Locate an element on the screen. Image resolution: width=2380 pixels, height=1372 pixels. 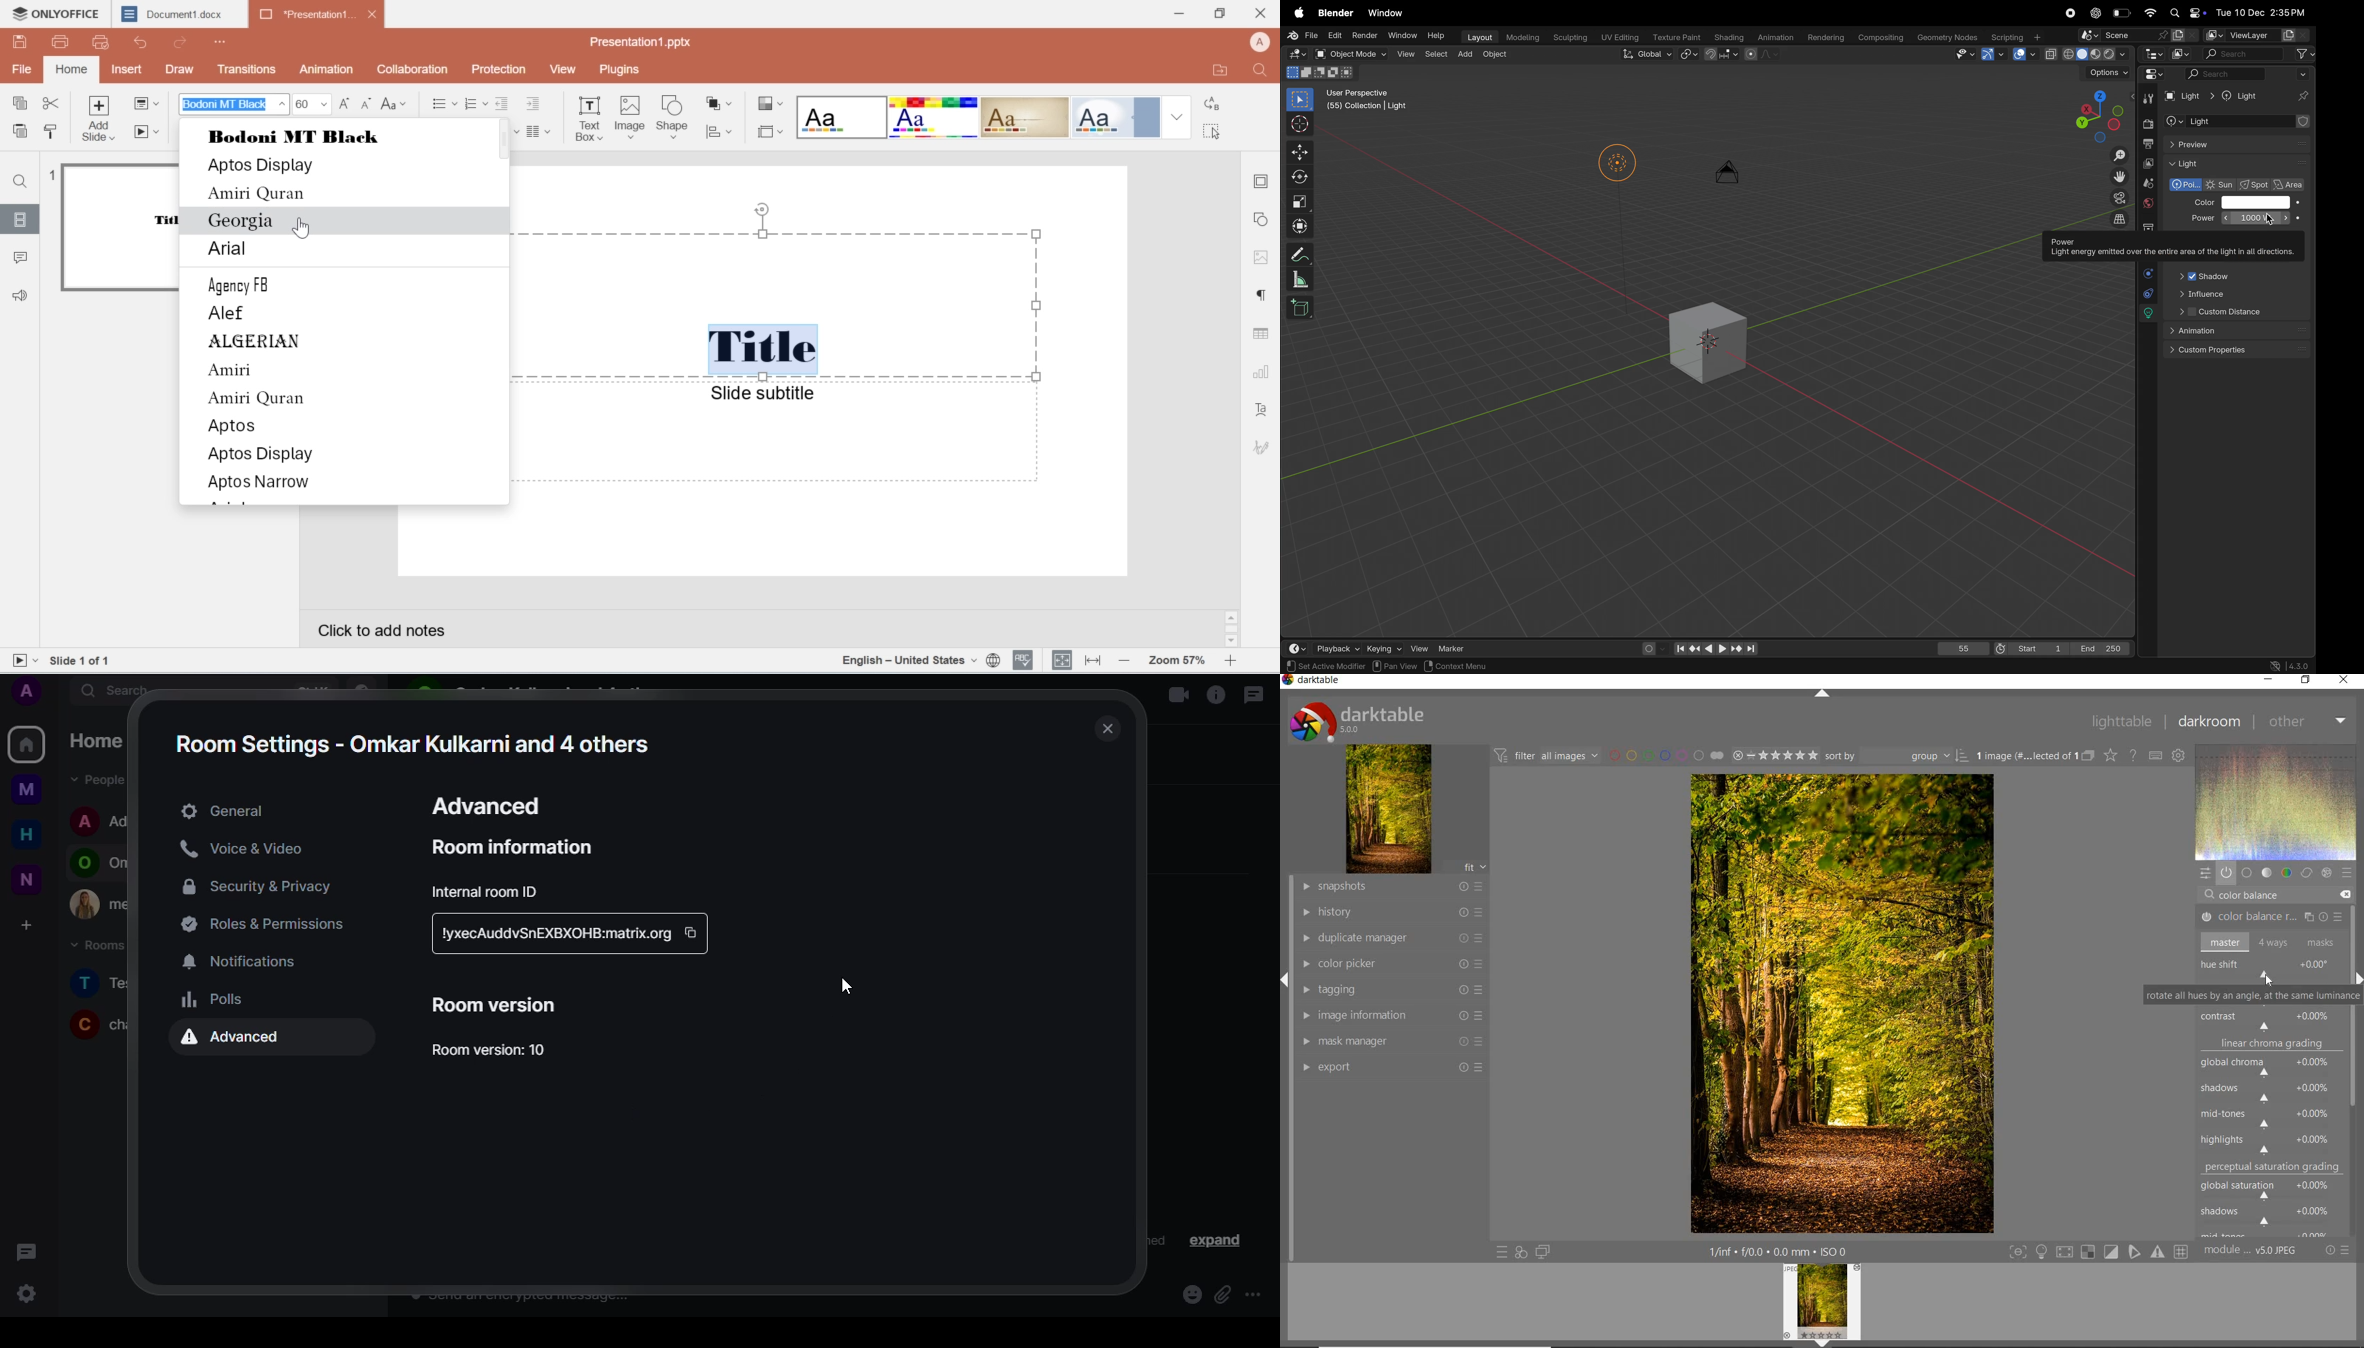
info is located at coordinates (1216, 693).